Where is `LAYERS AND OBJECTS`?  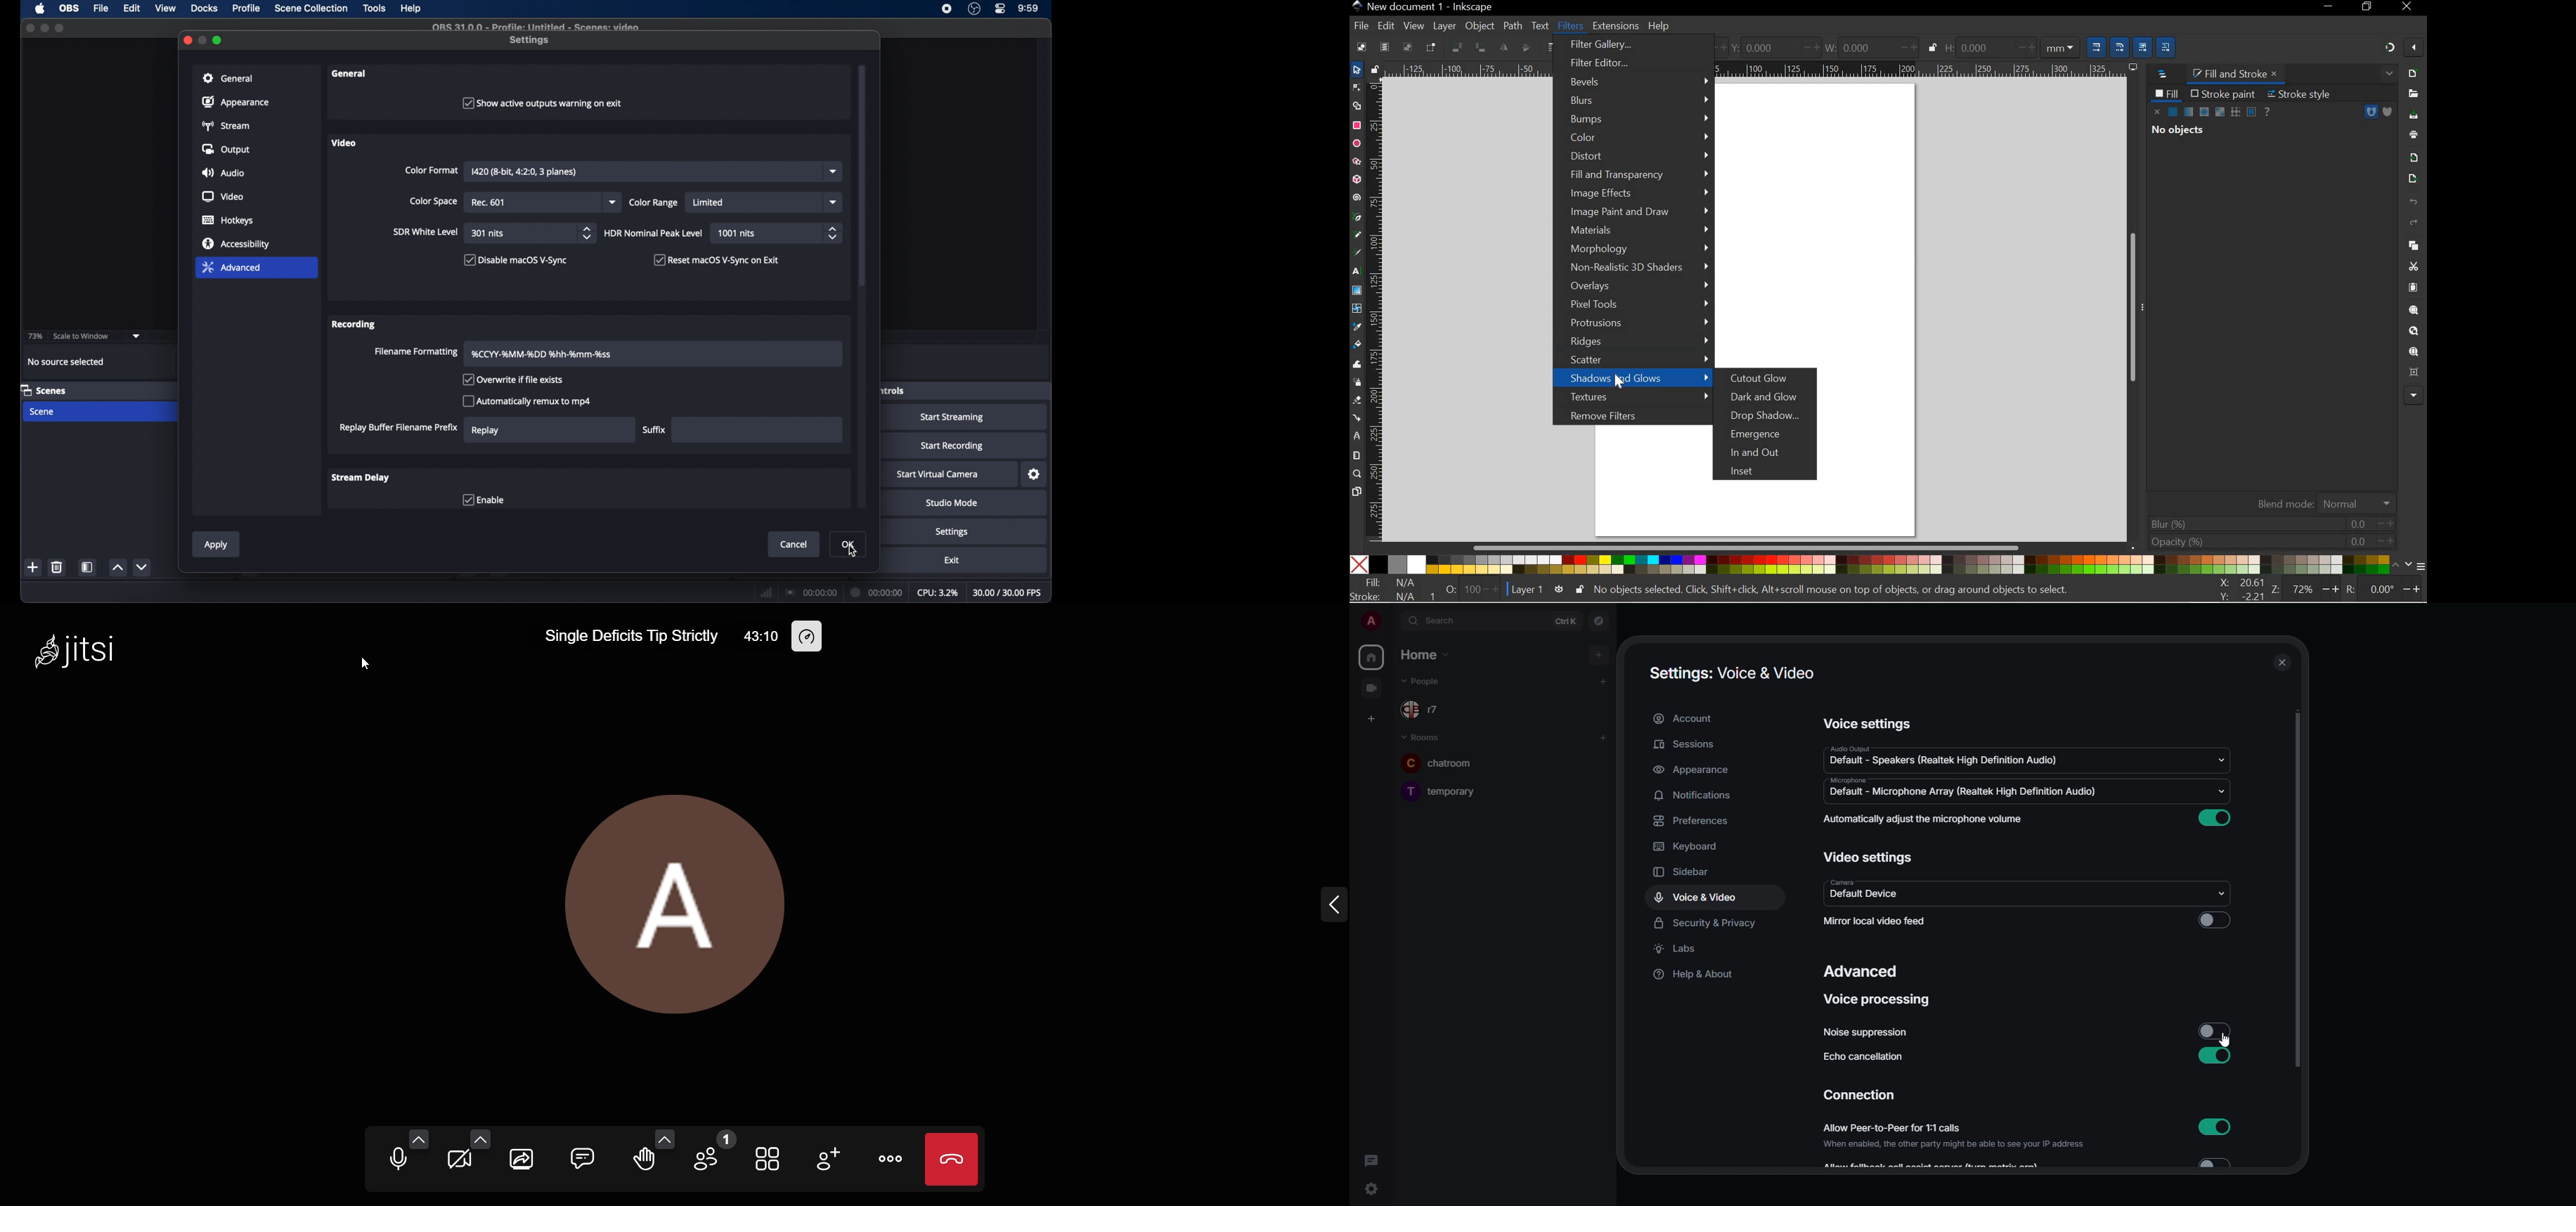 LAYERS AND OBJECTS is located at coordinates (2161, 75).